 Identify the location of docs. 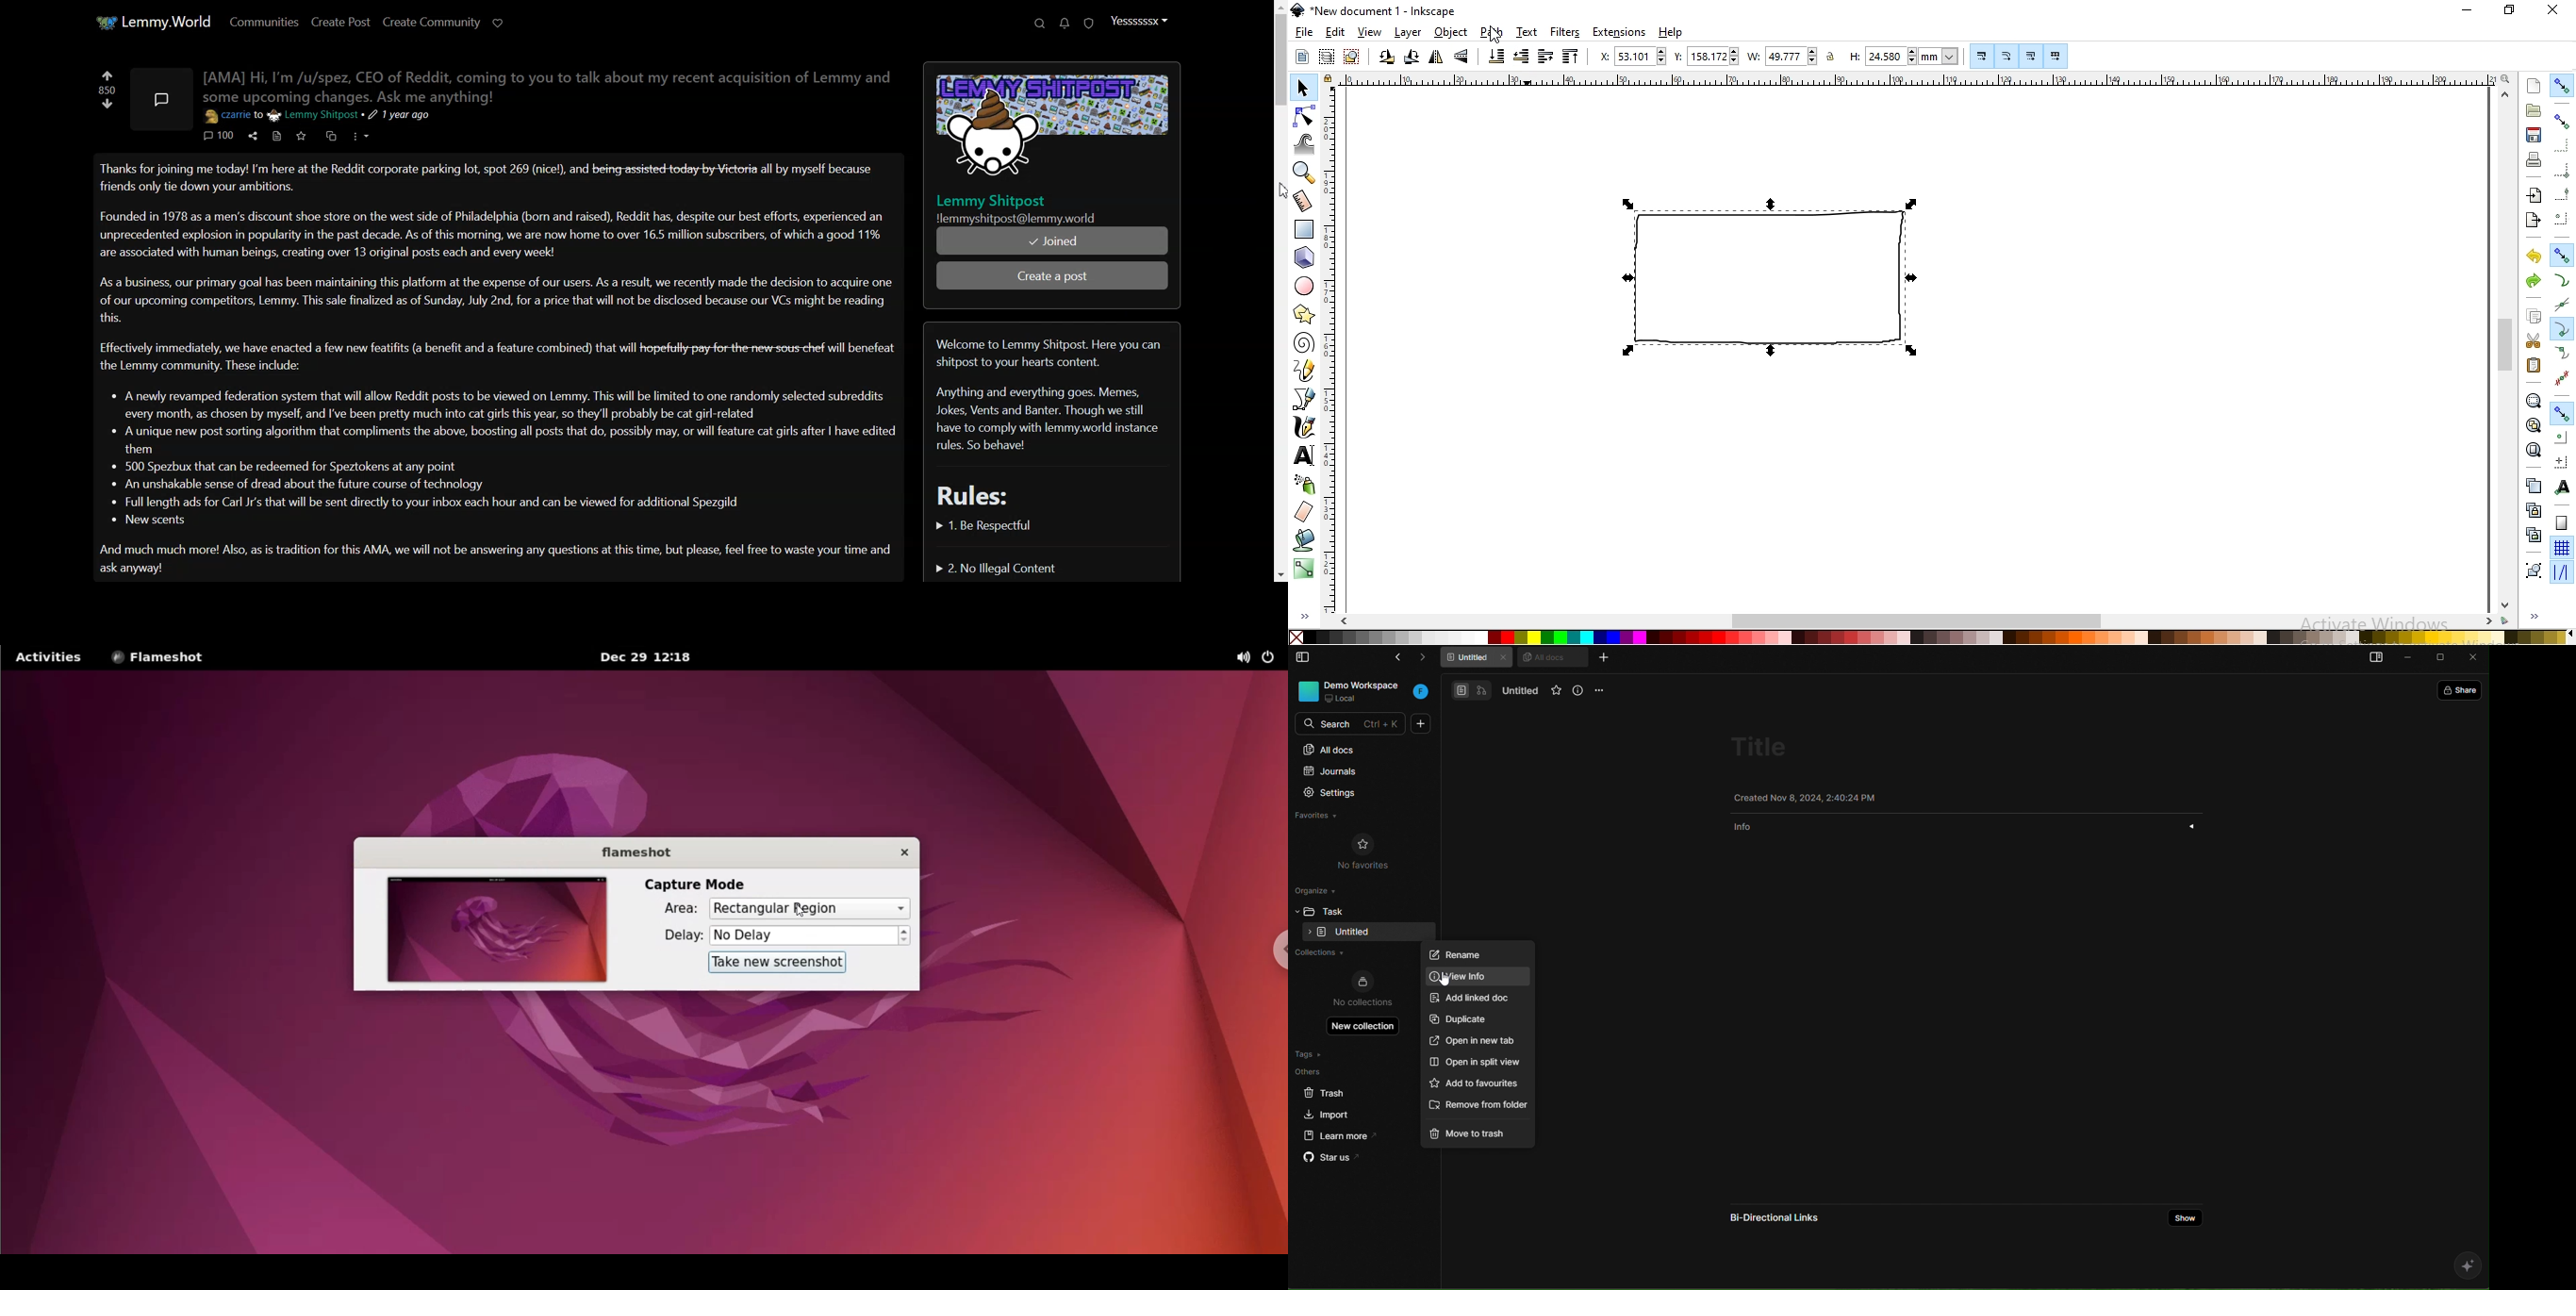
(1472, 690).